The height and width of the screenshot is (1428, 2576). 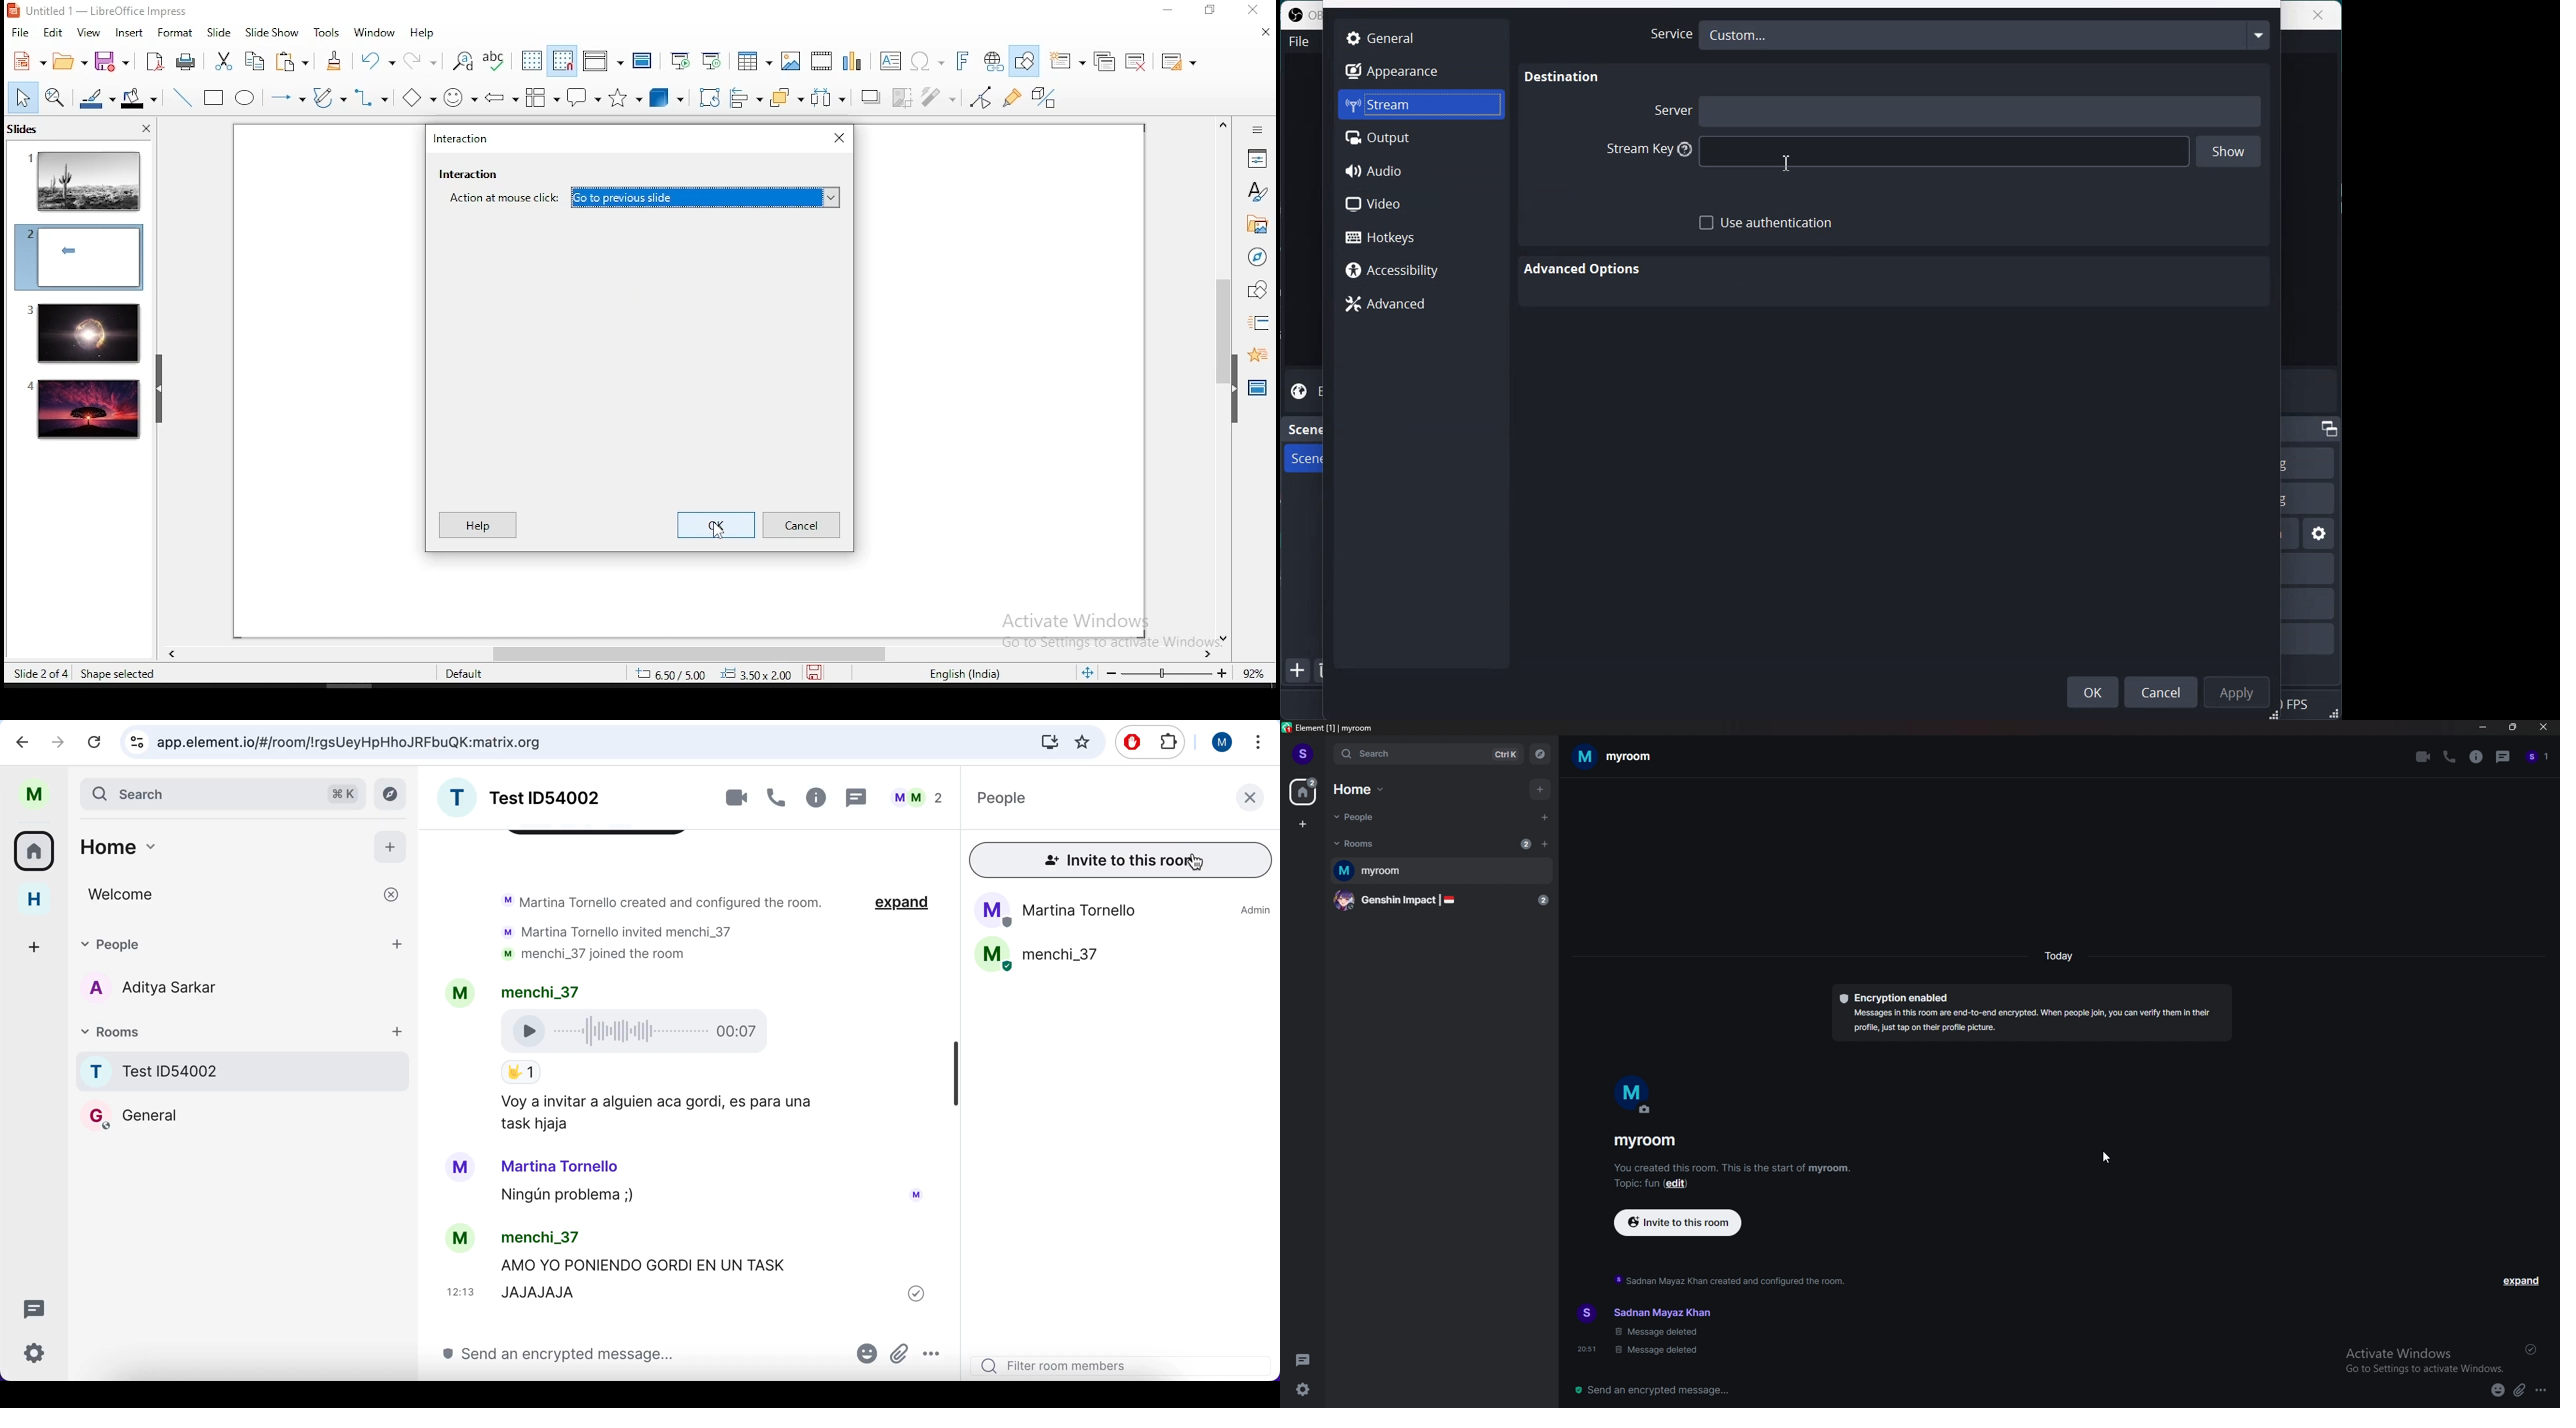 What do you see at coordinates (94, 744) in the screenshot?
I see `reload current page` at bounding box center [94, 744].